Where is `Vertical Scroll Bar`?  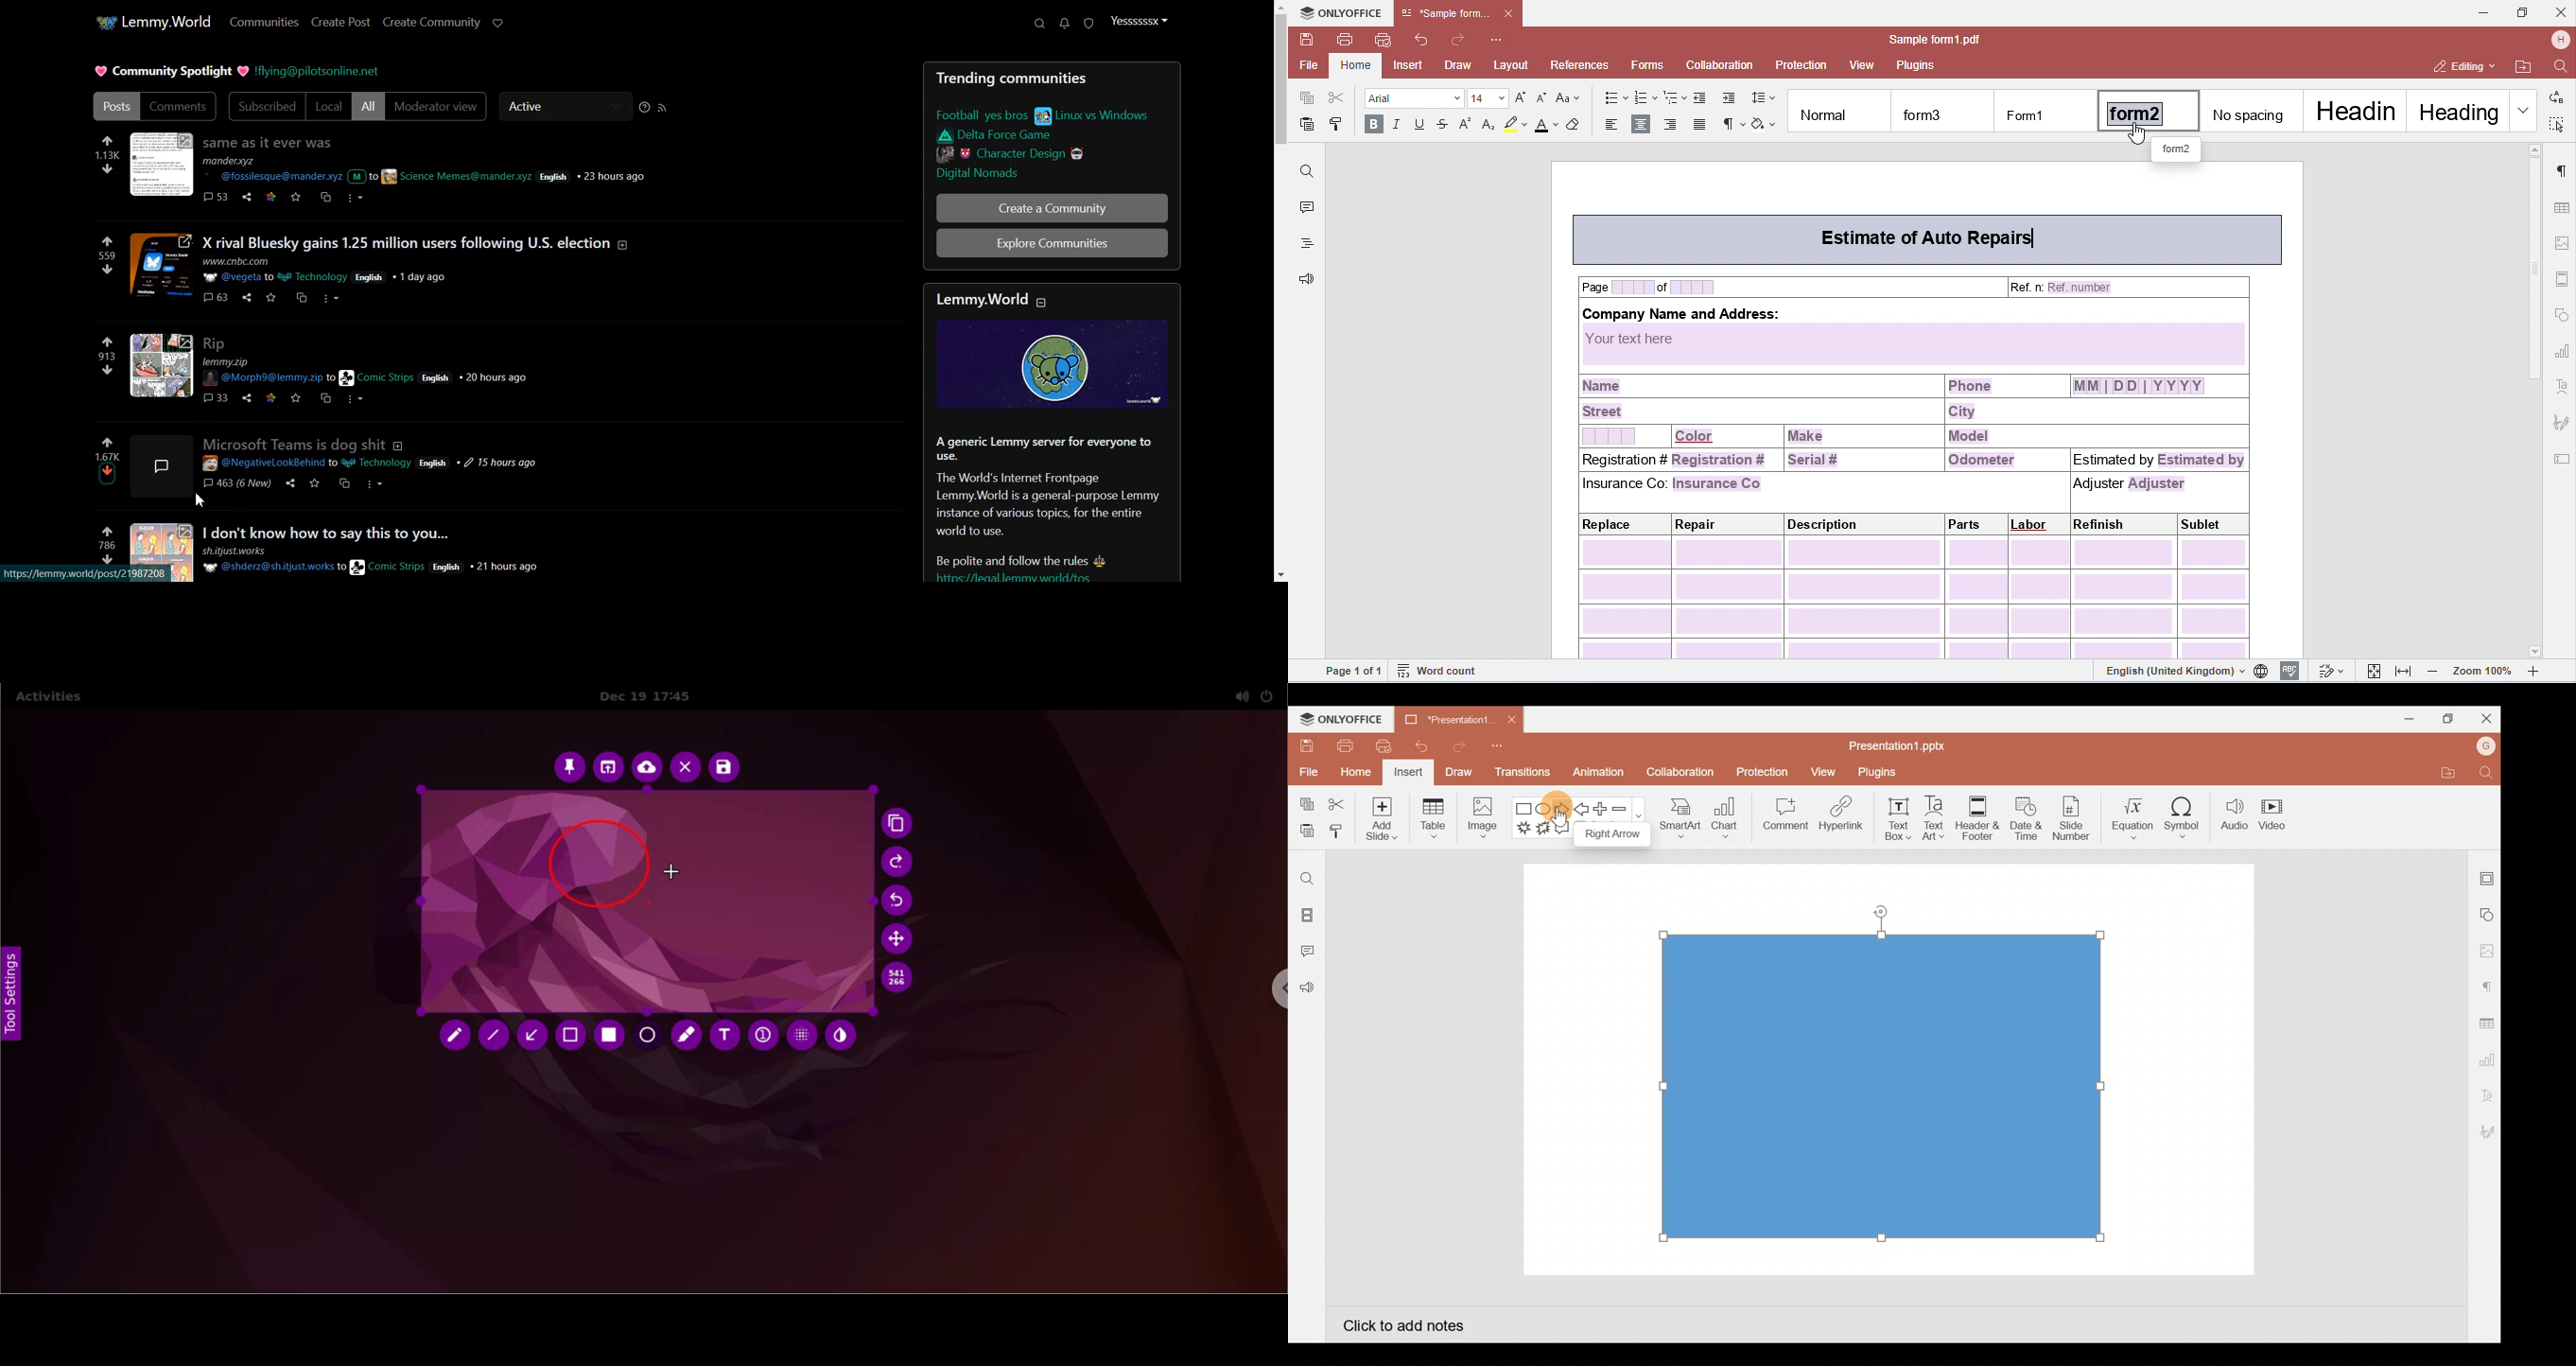 Vertical Scroll Bar is located at coordinates (1280, 291).